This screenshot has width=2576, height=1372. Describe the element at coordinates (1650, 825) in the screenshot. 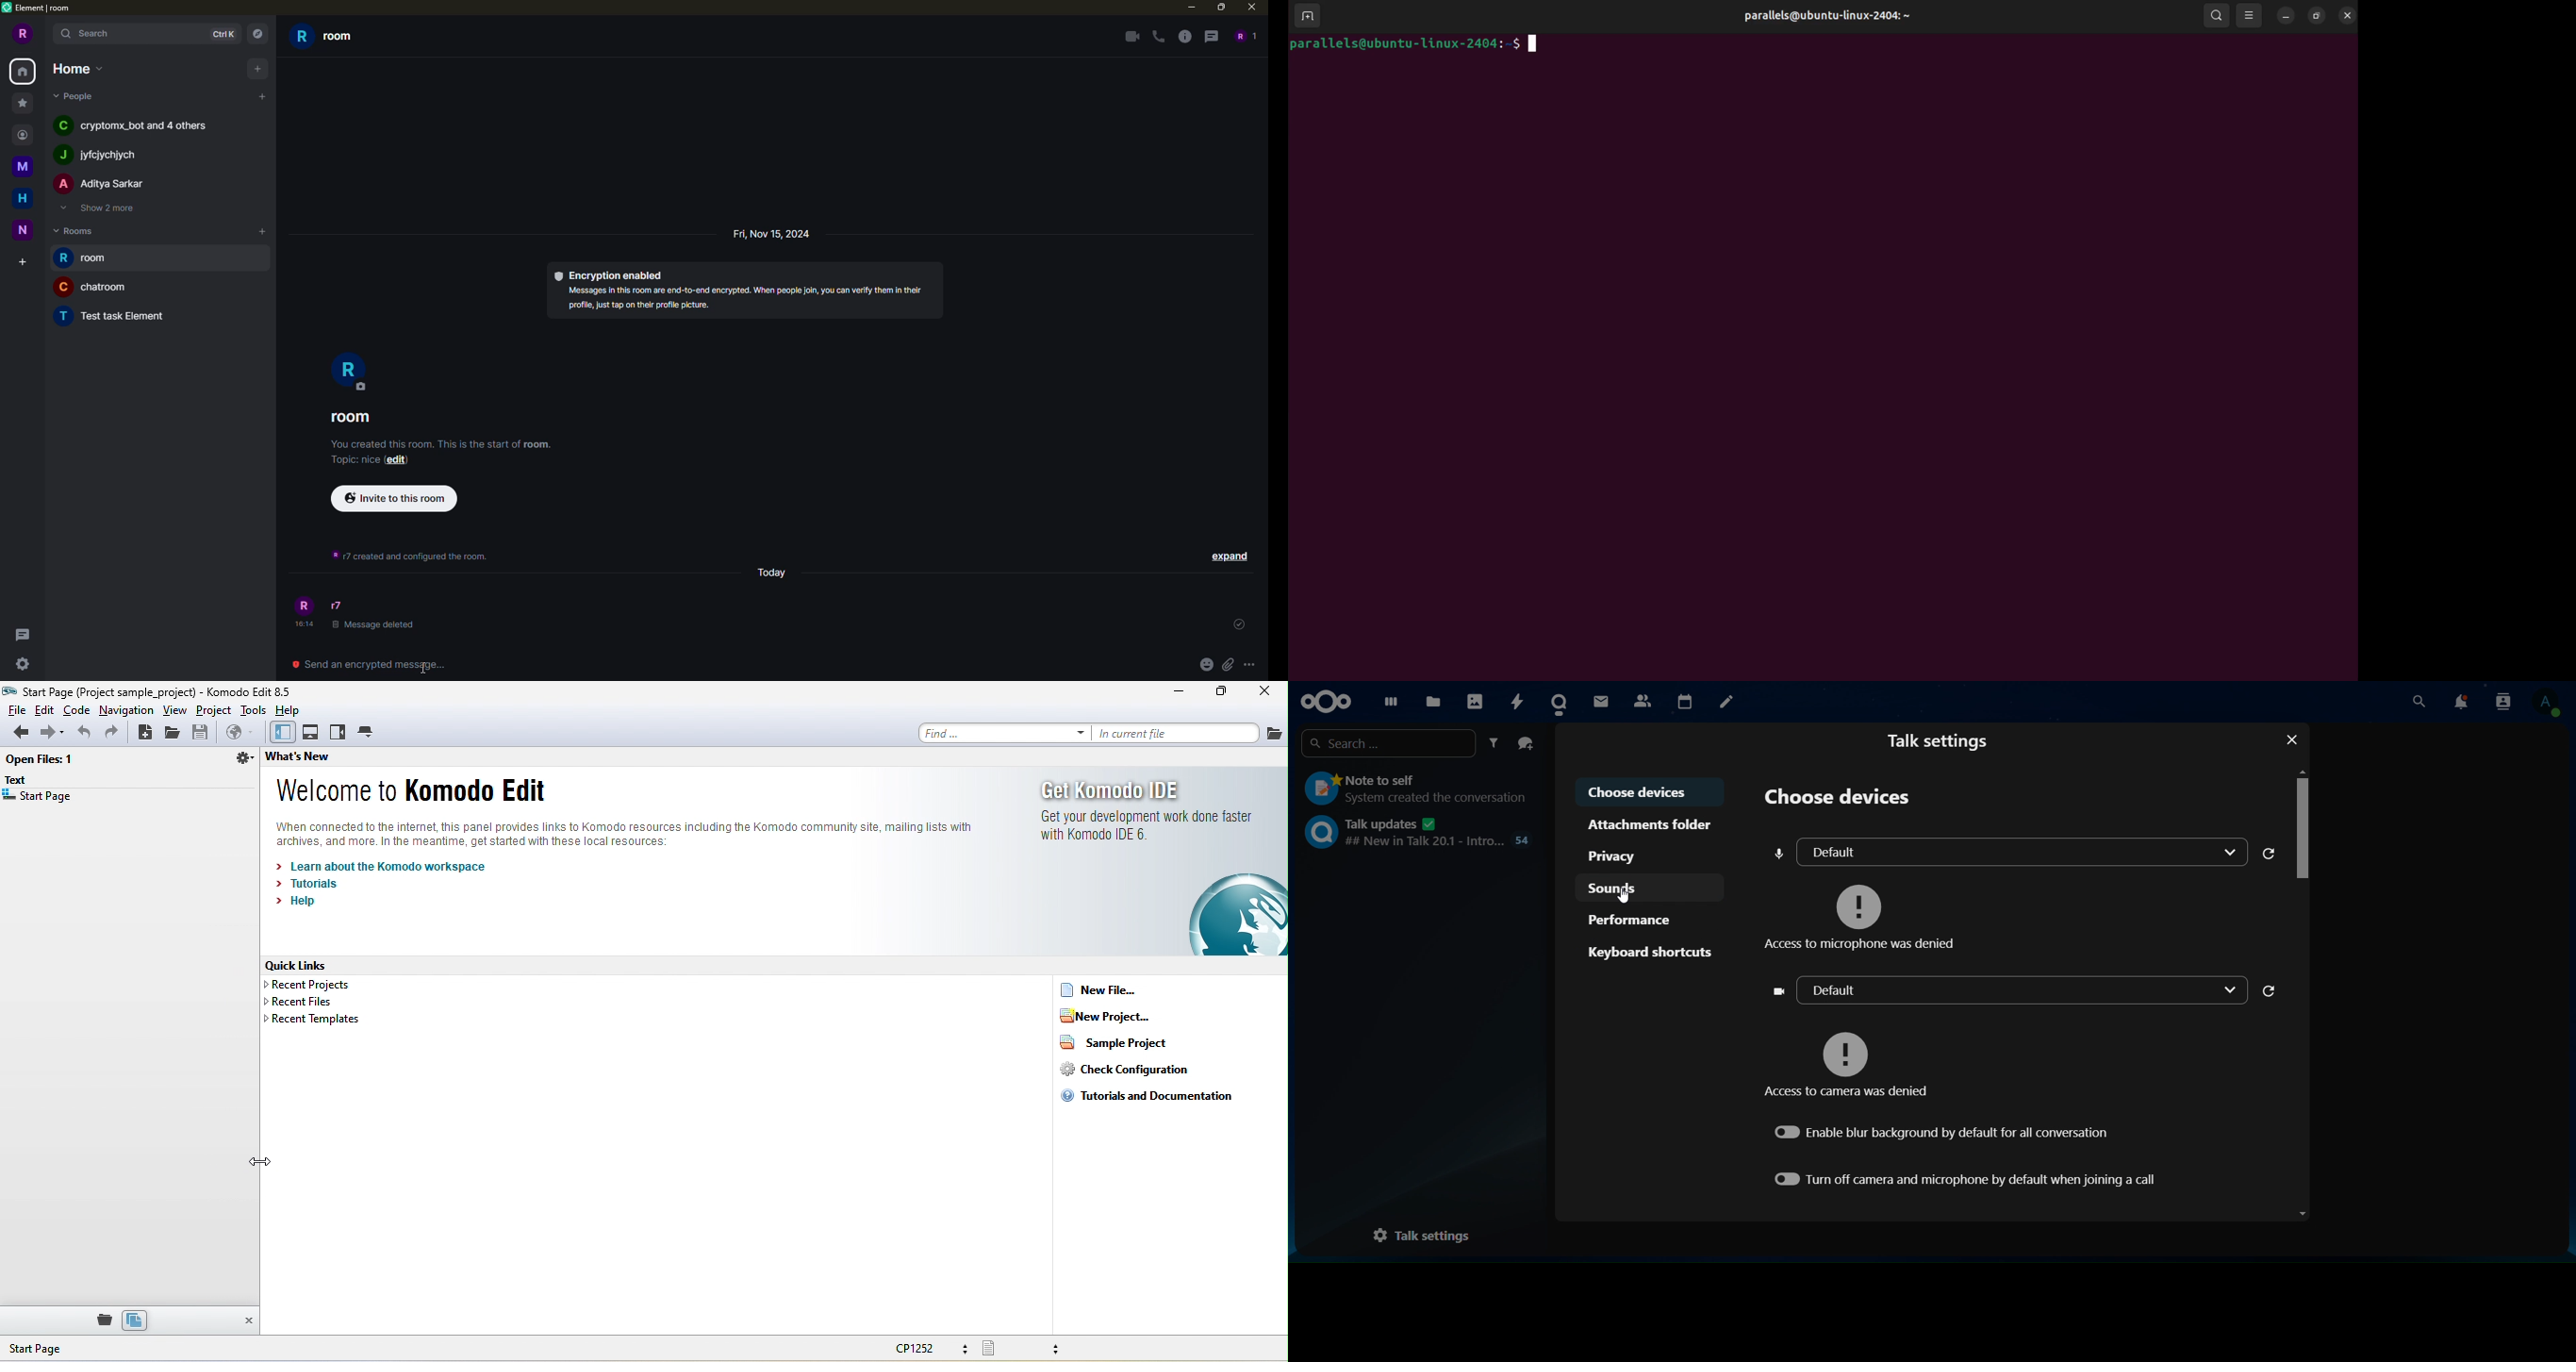

I see `attachments folder` at that location.